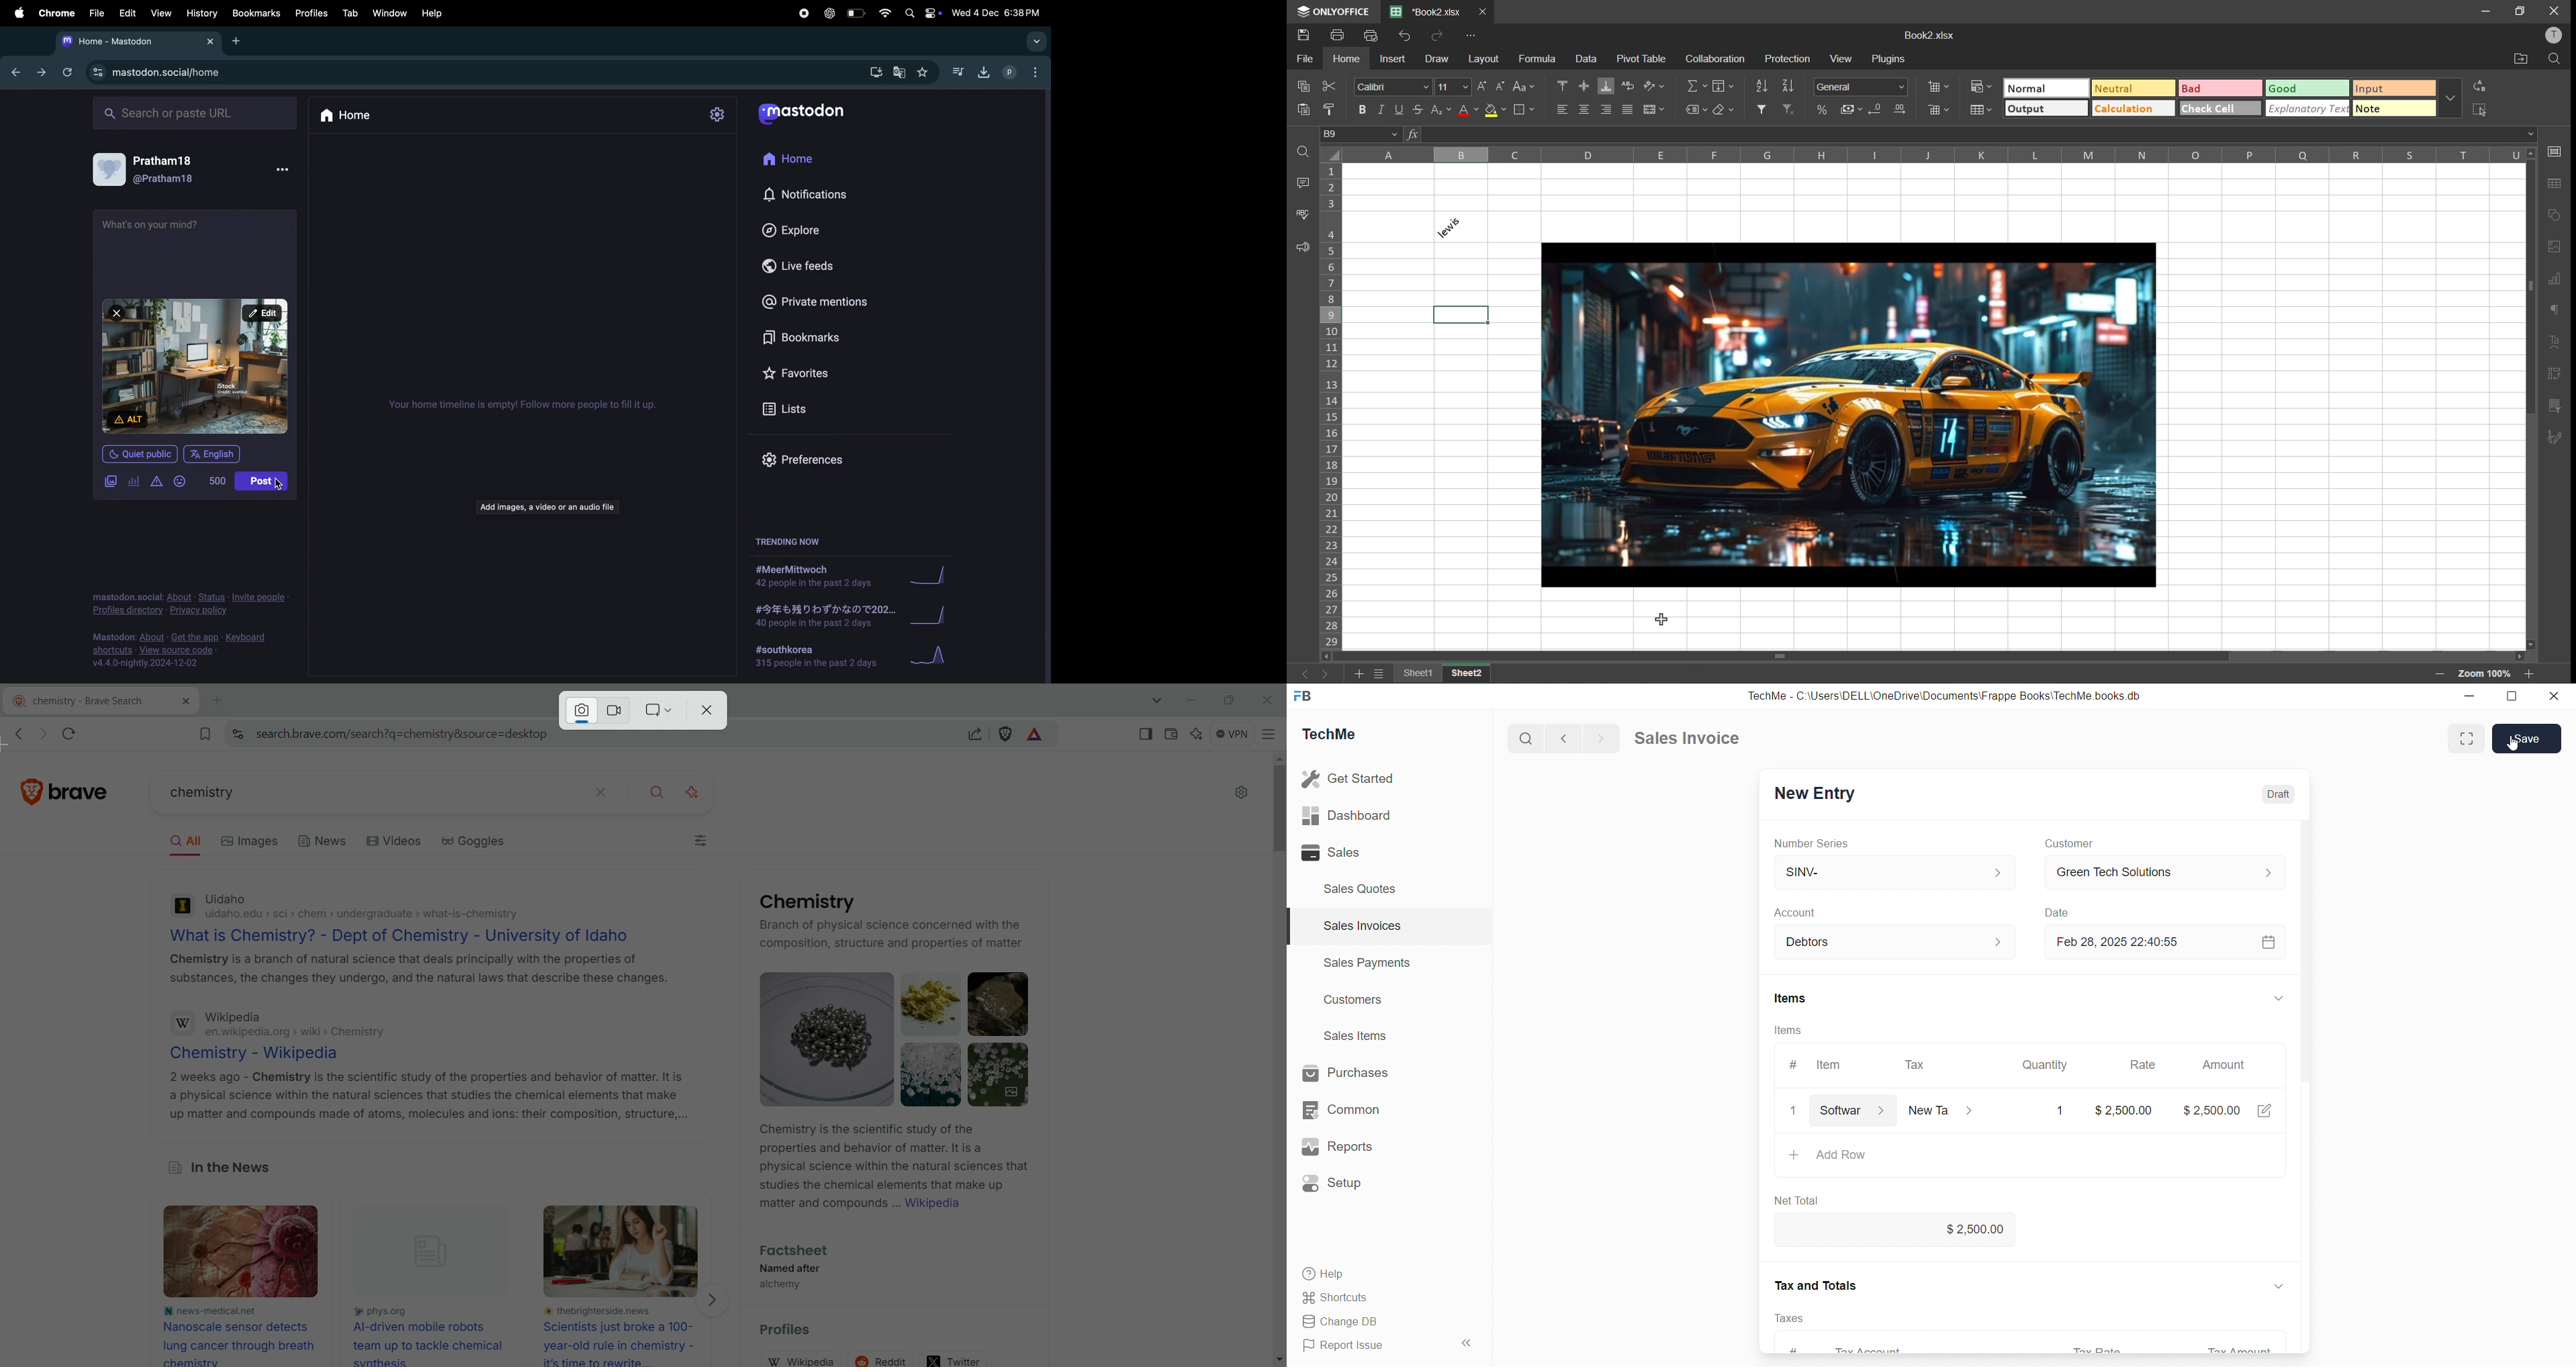 This screenshot has width=2576, height=1372. I want to click on sort descending, so click(1789, 86).